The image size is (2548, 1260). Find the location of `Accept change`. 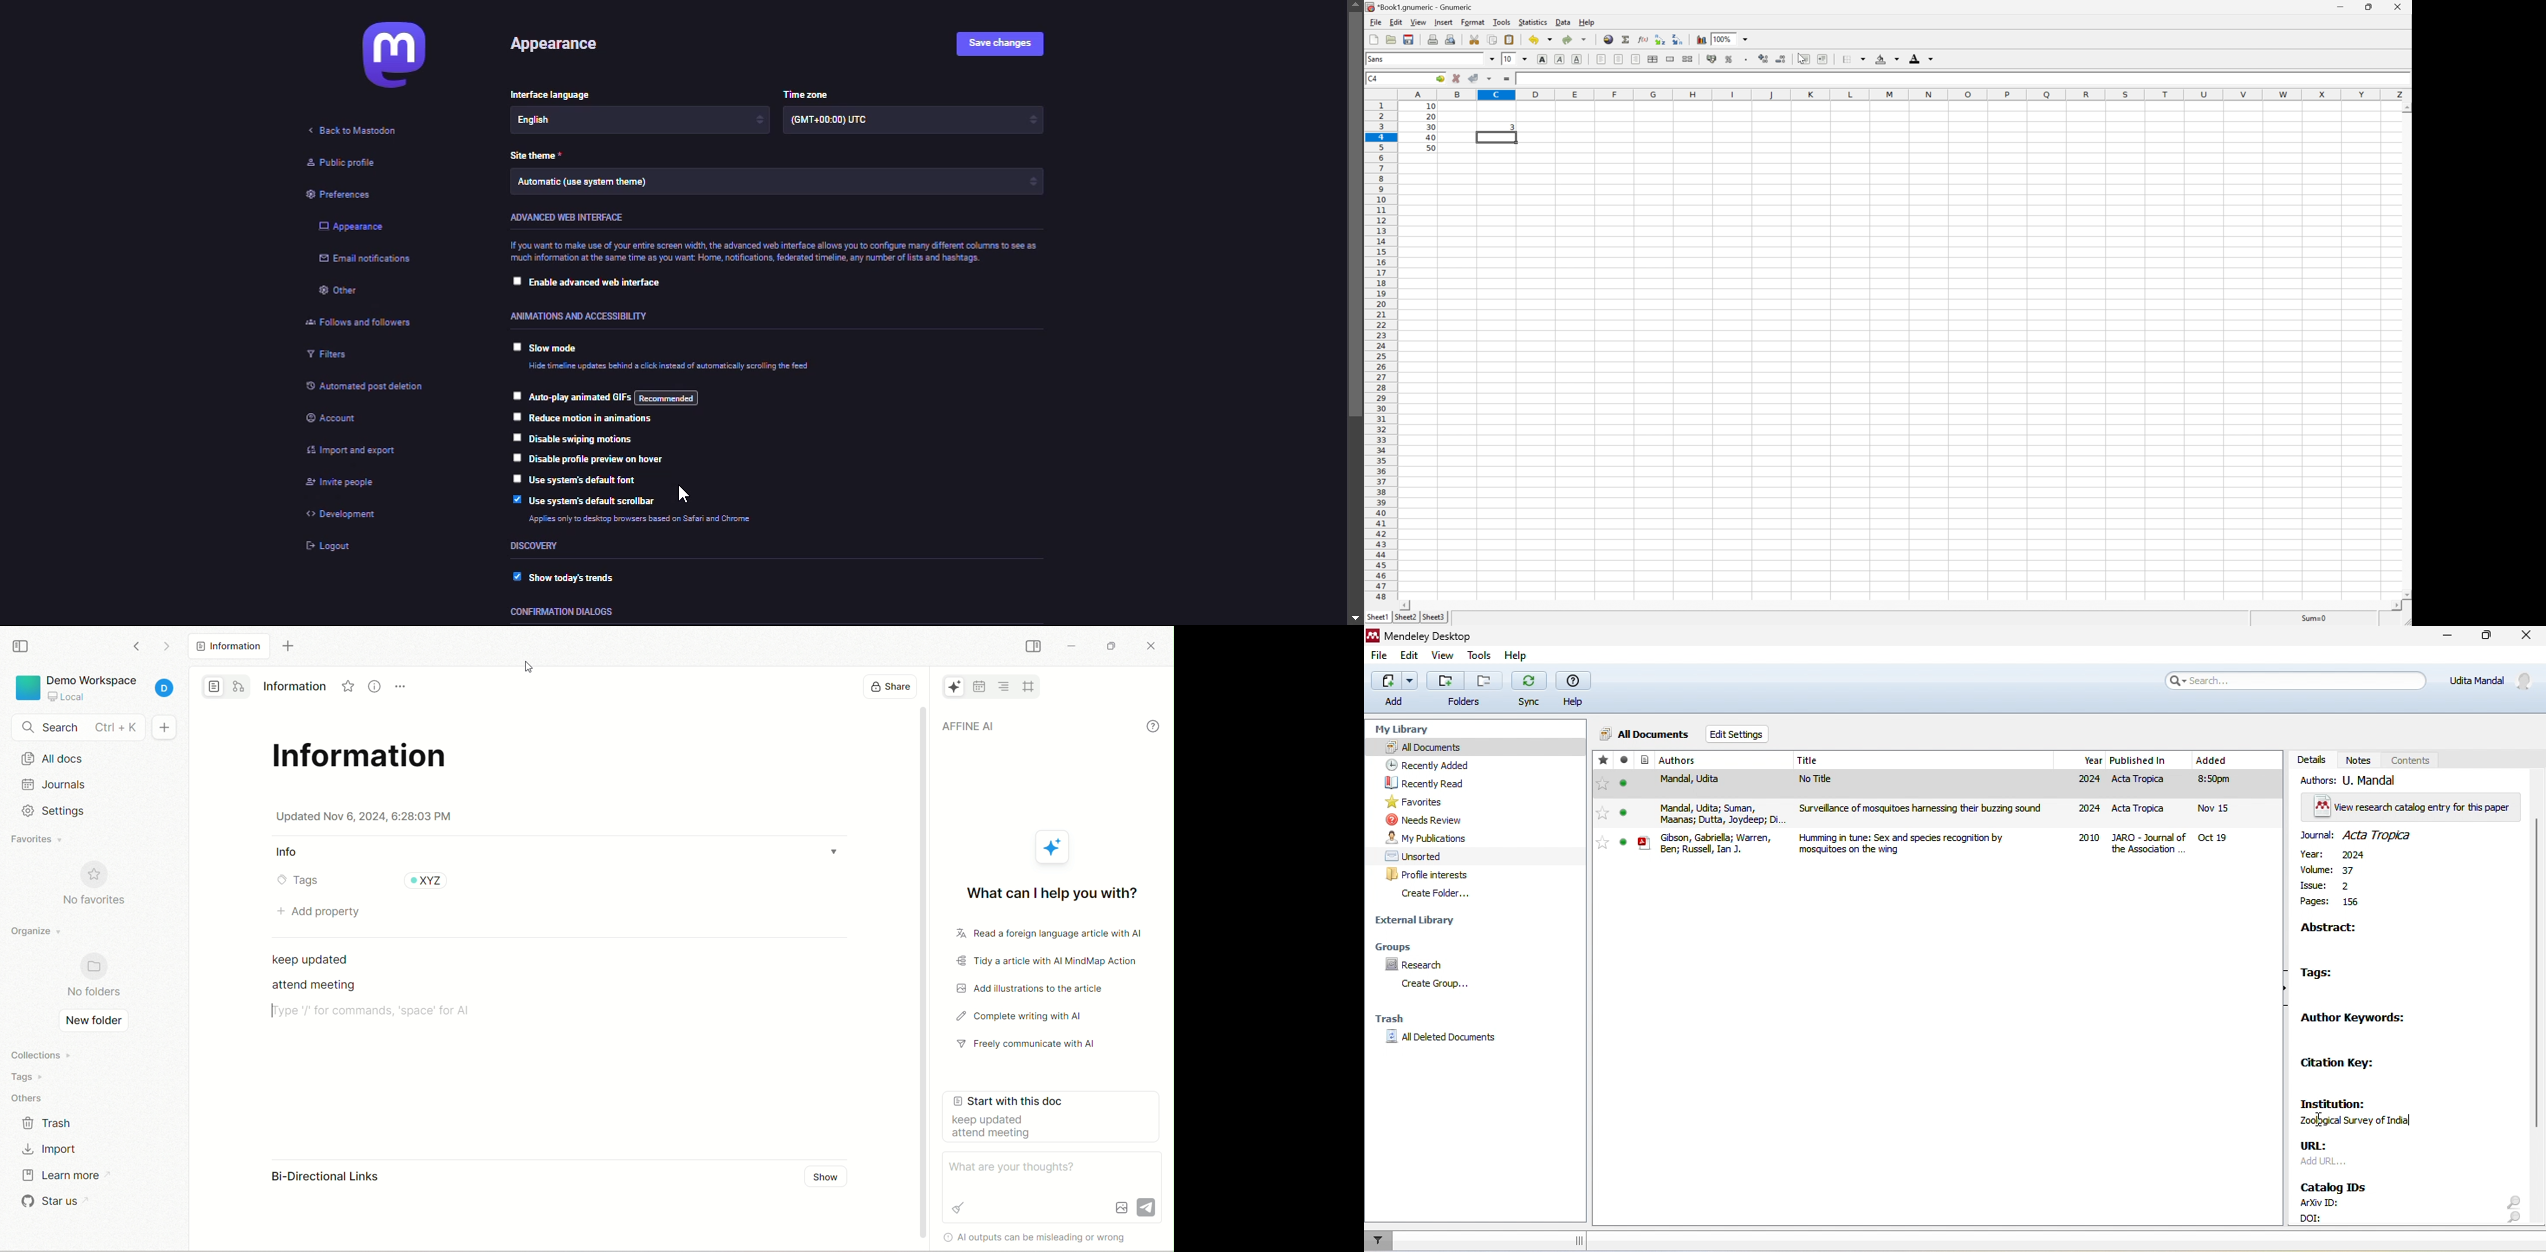

Accept change is located at coordinates (1473, 79).